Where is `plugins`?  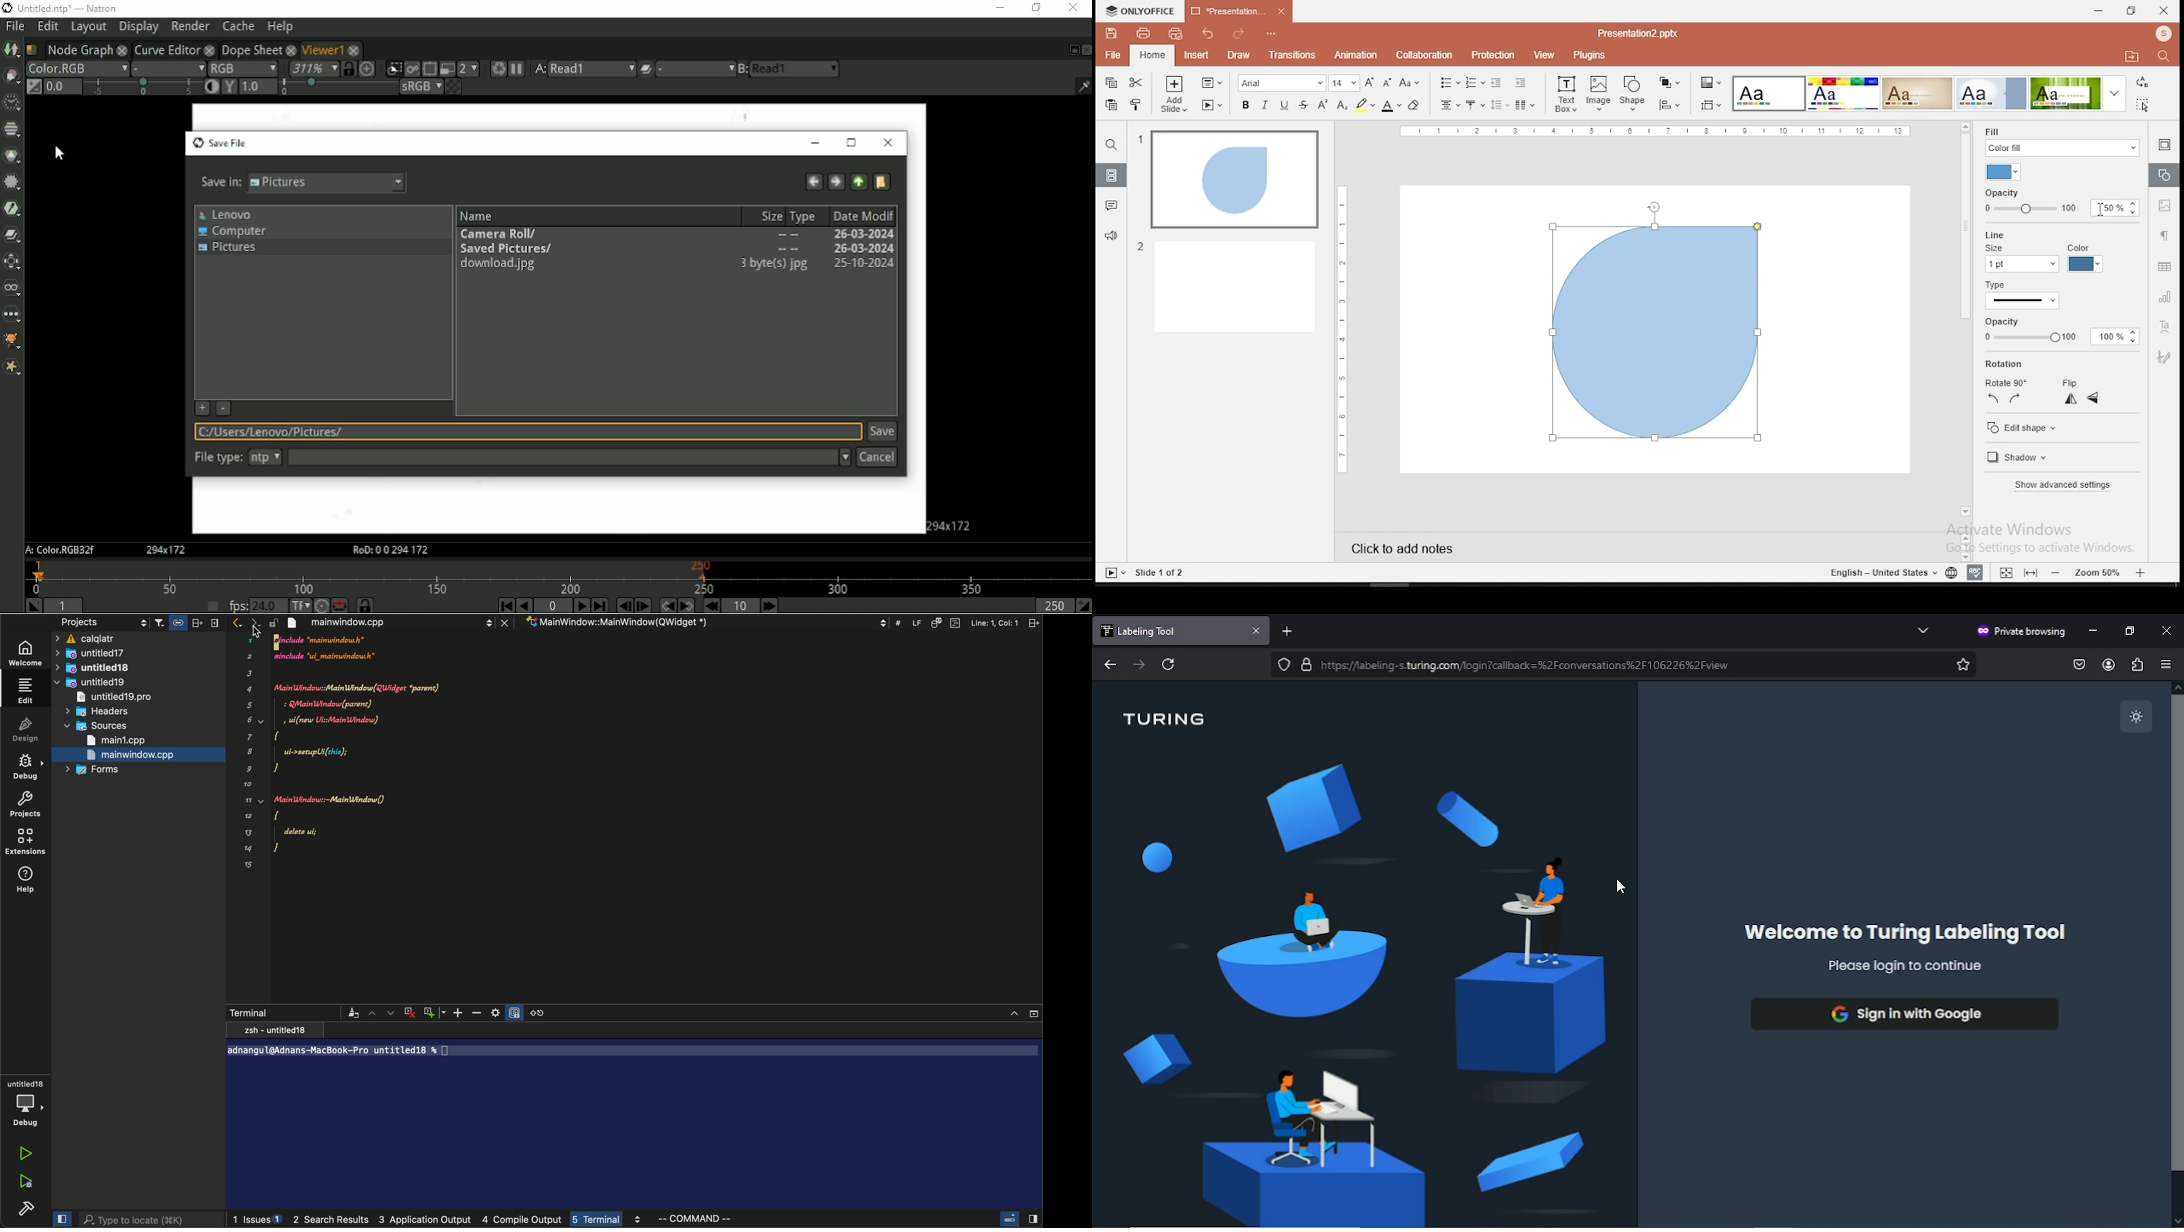
plugins is located at coordinates (1590, 55).